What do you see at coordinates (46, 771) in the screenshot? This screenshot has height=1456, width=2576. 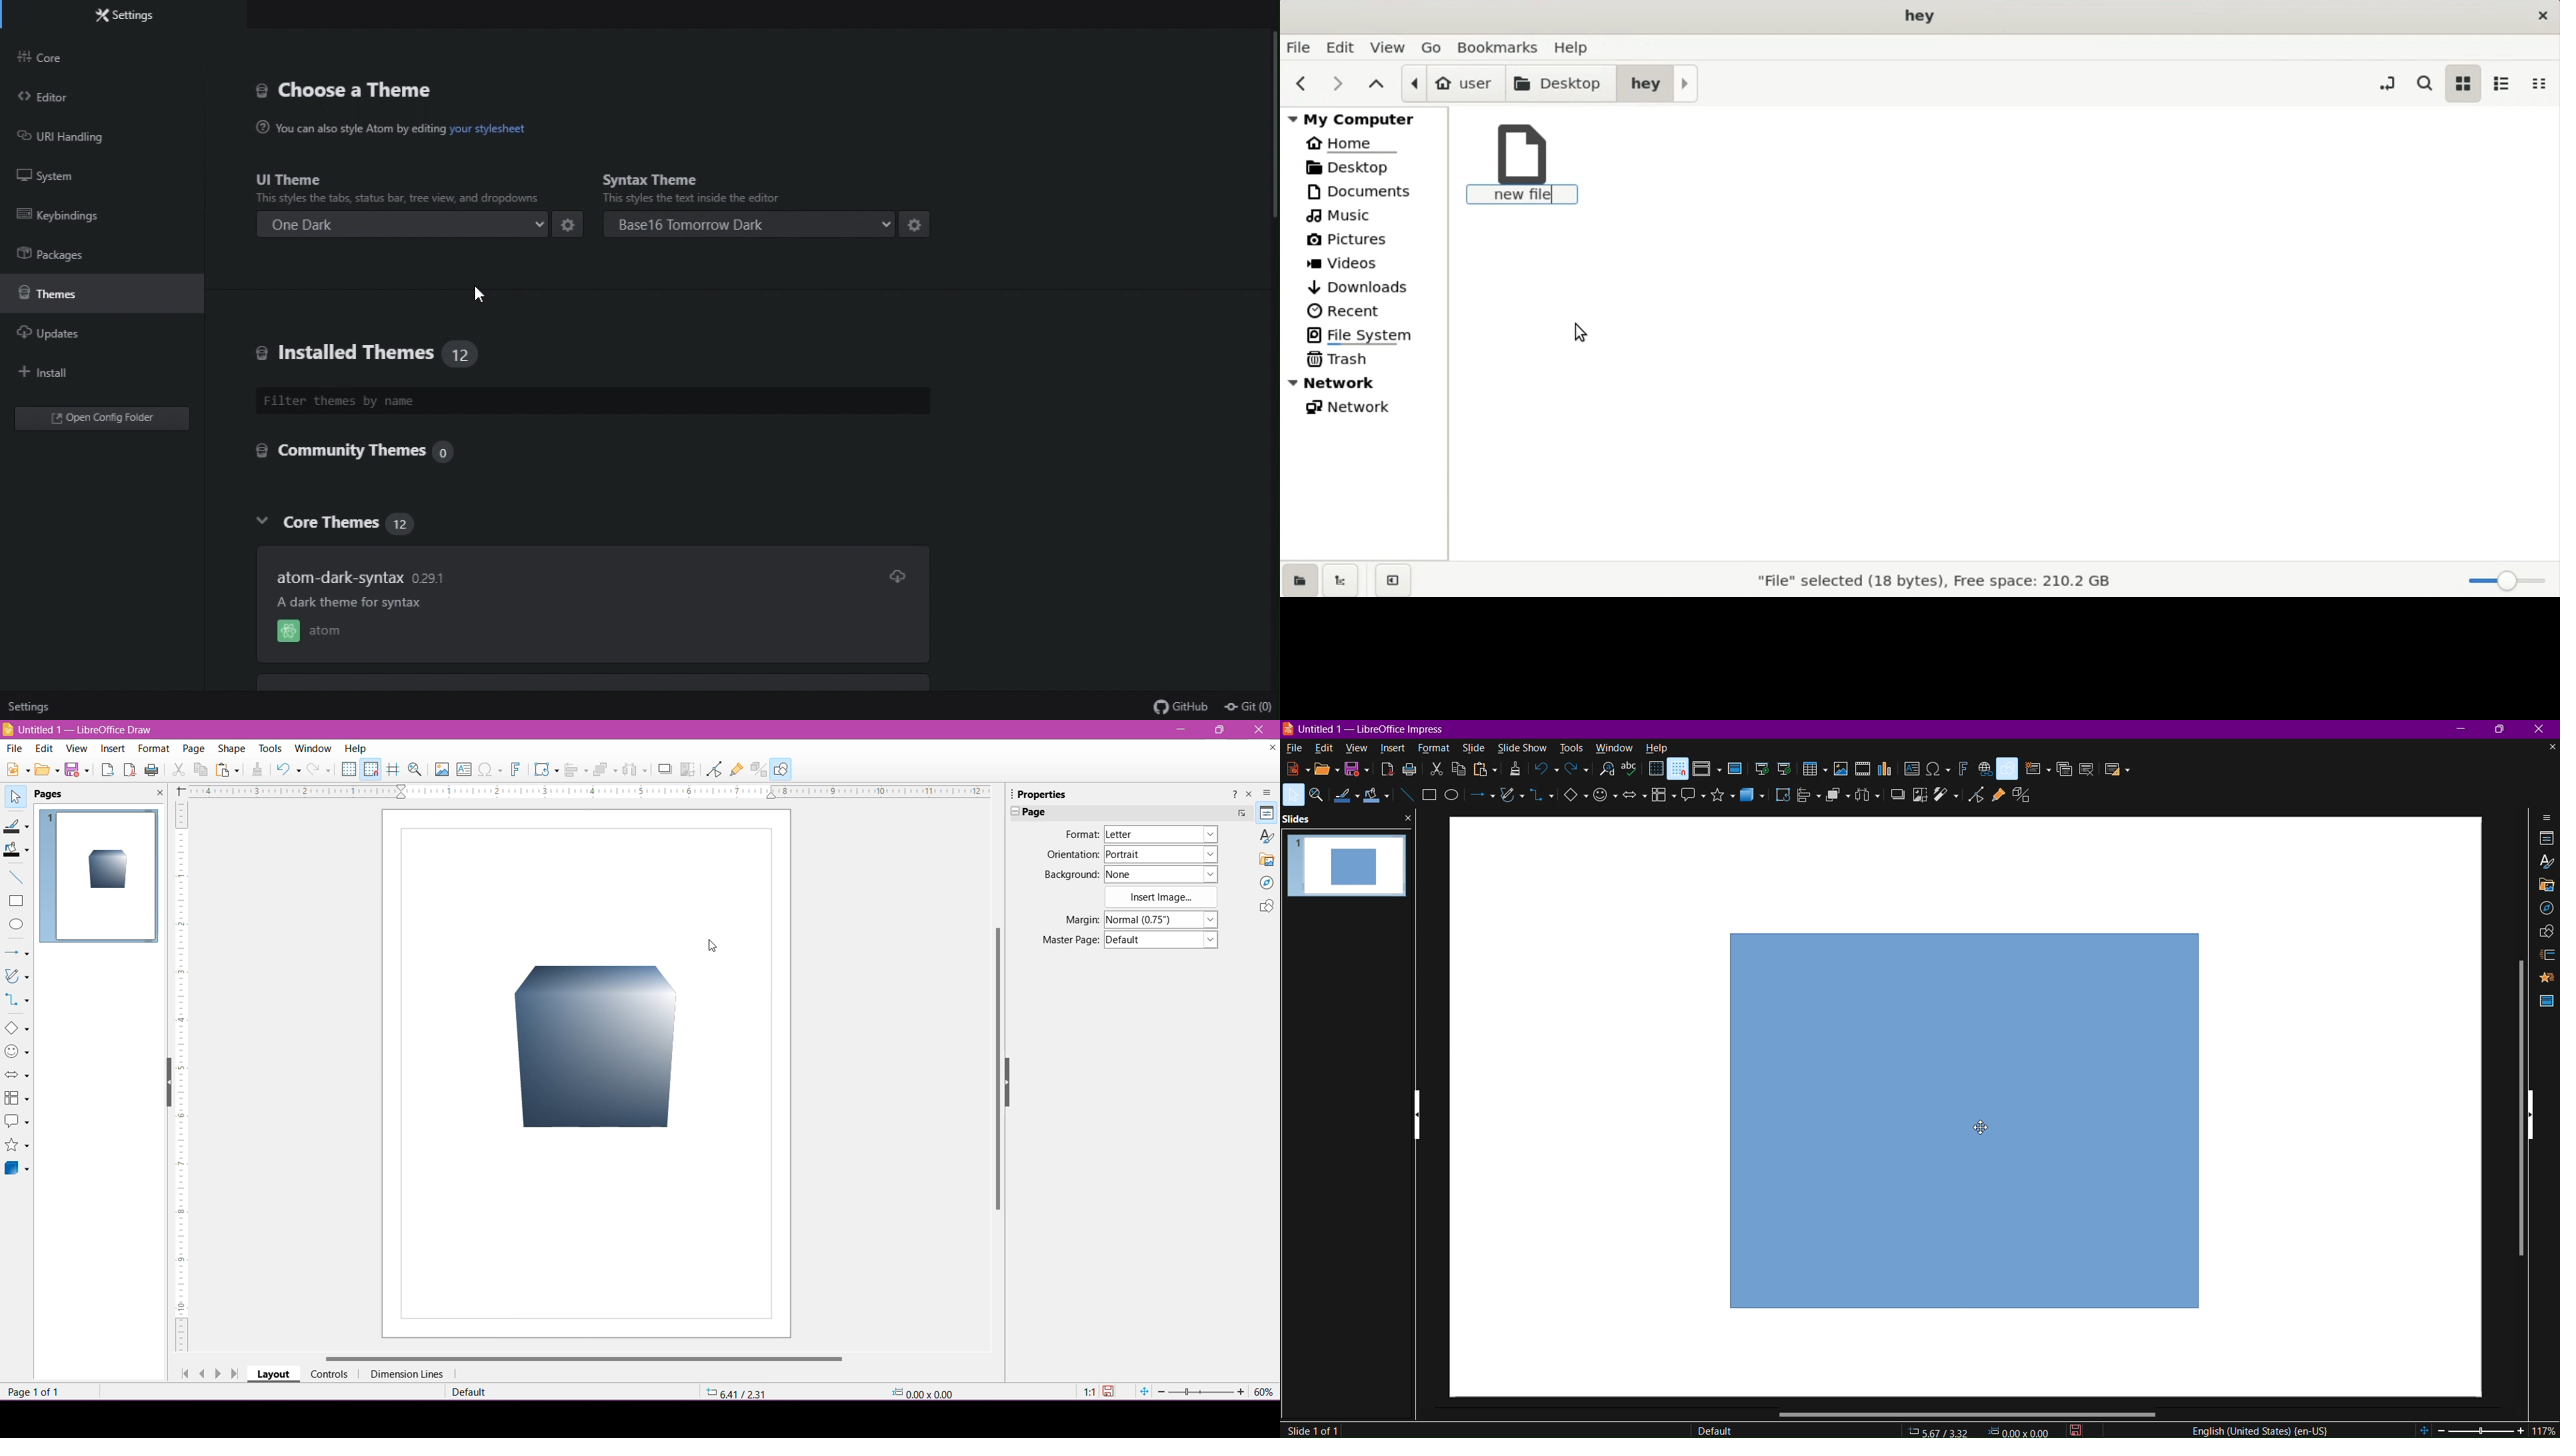 I see `Open` at bounding box center [46, 771].